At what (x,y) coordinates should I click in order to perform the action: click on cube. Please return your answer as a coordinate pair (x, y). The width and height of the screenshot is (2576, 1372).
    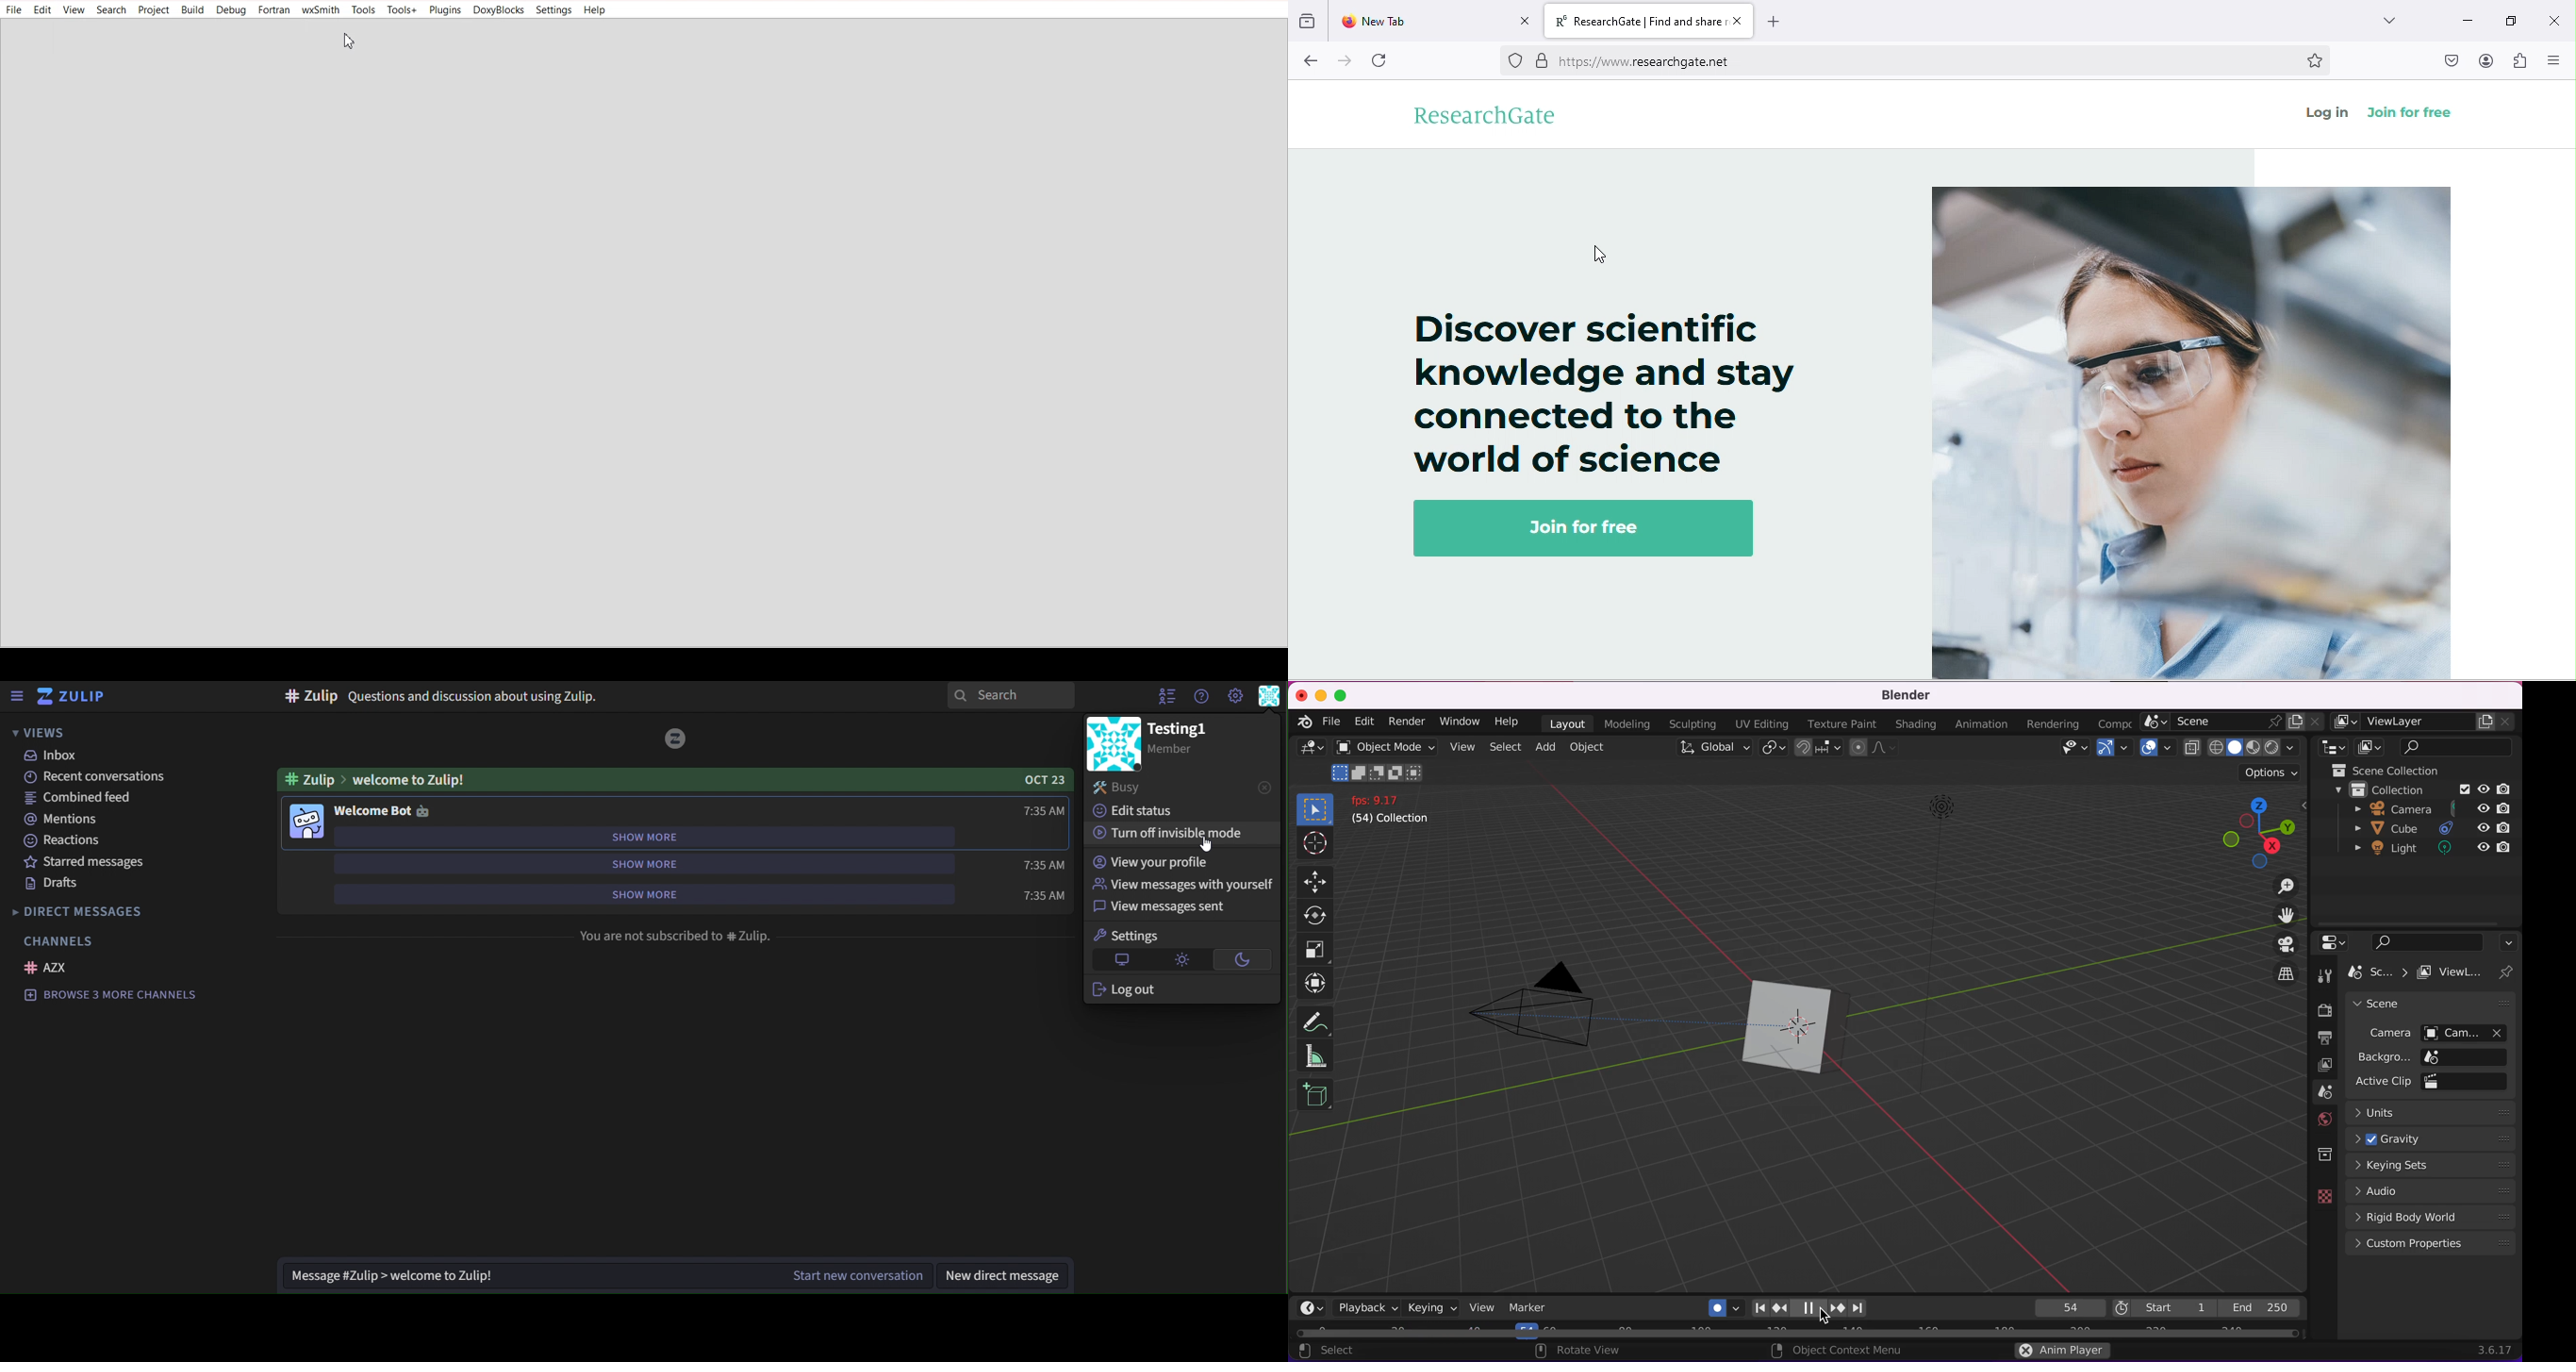
    Looking at the image, I should click on (1834, 1028).